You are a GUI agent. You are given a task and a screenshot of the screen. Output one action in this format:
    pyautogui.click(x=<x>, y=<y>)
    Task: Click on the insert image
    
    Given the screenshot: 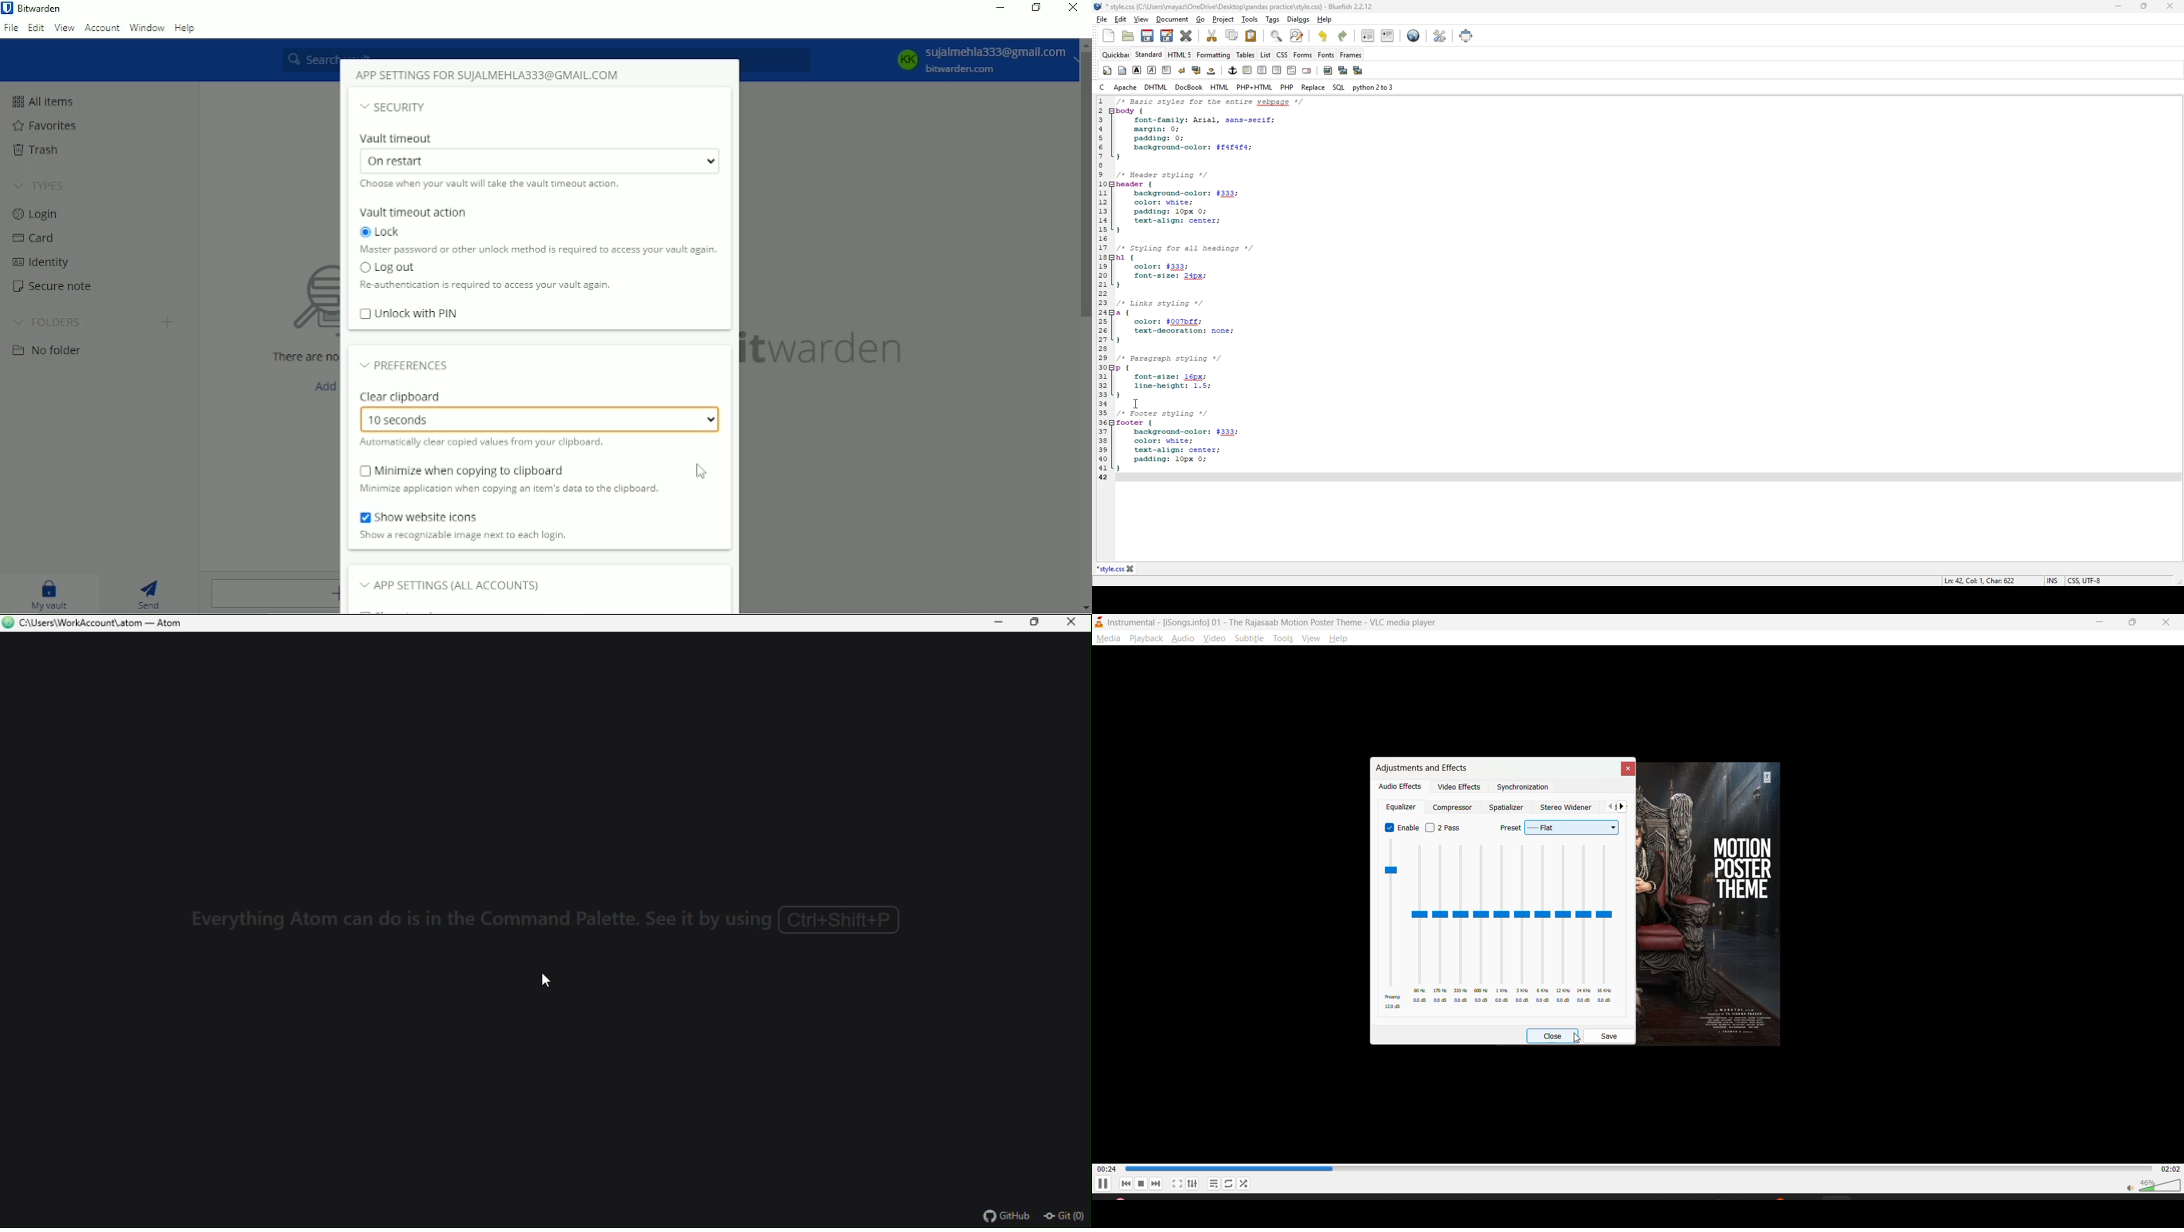 What is the action you would take?
    pyautogui.click(x=1328, y=71)
    